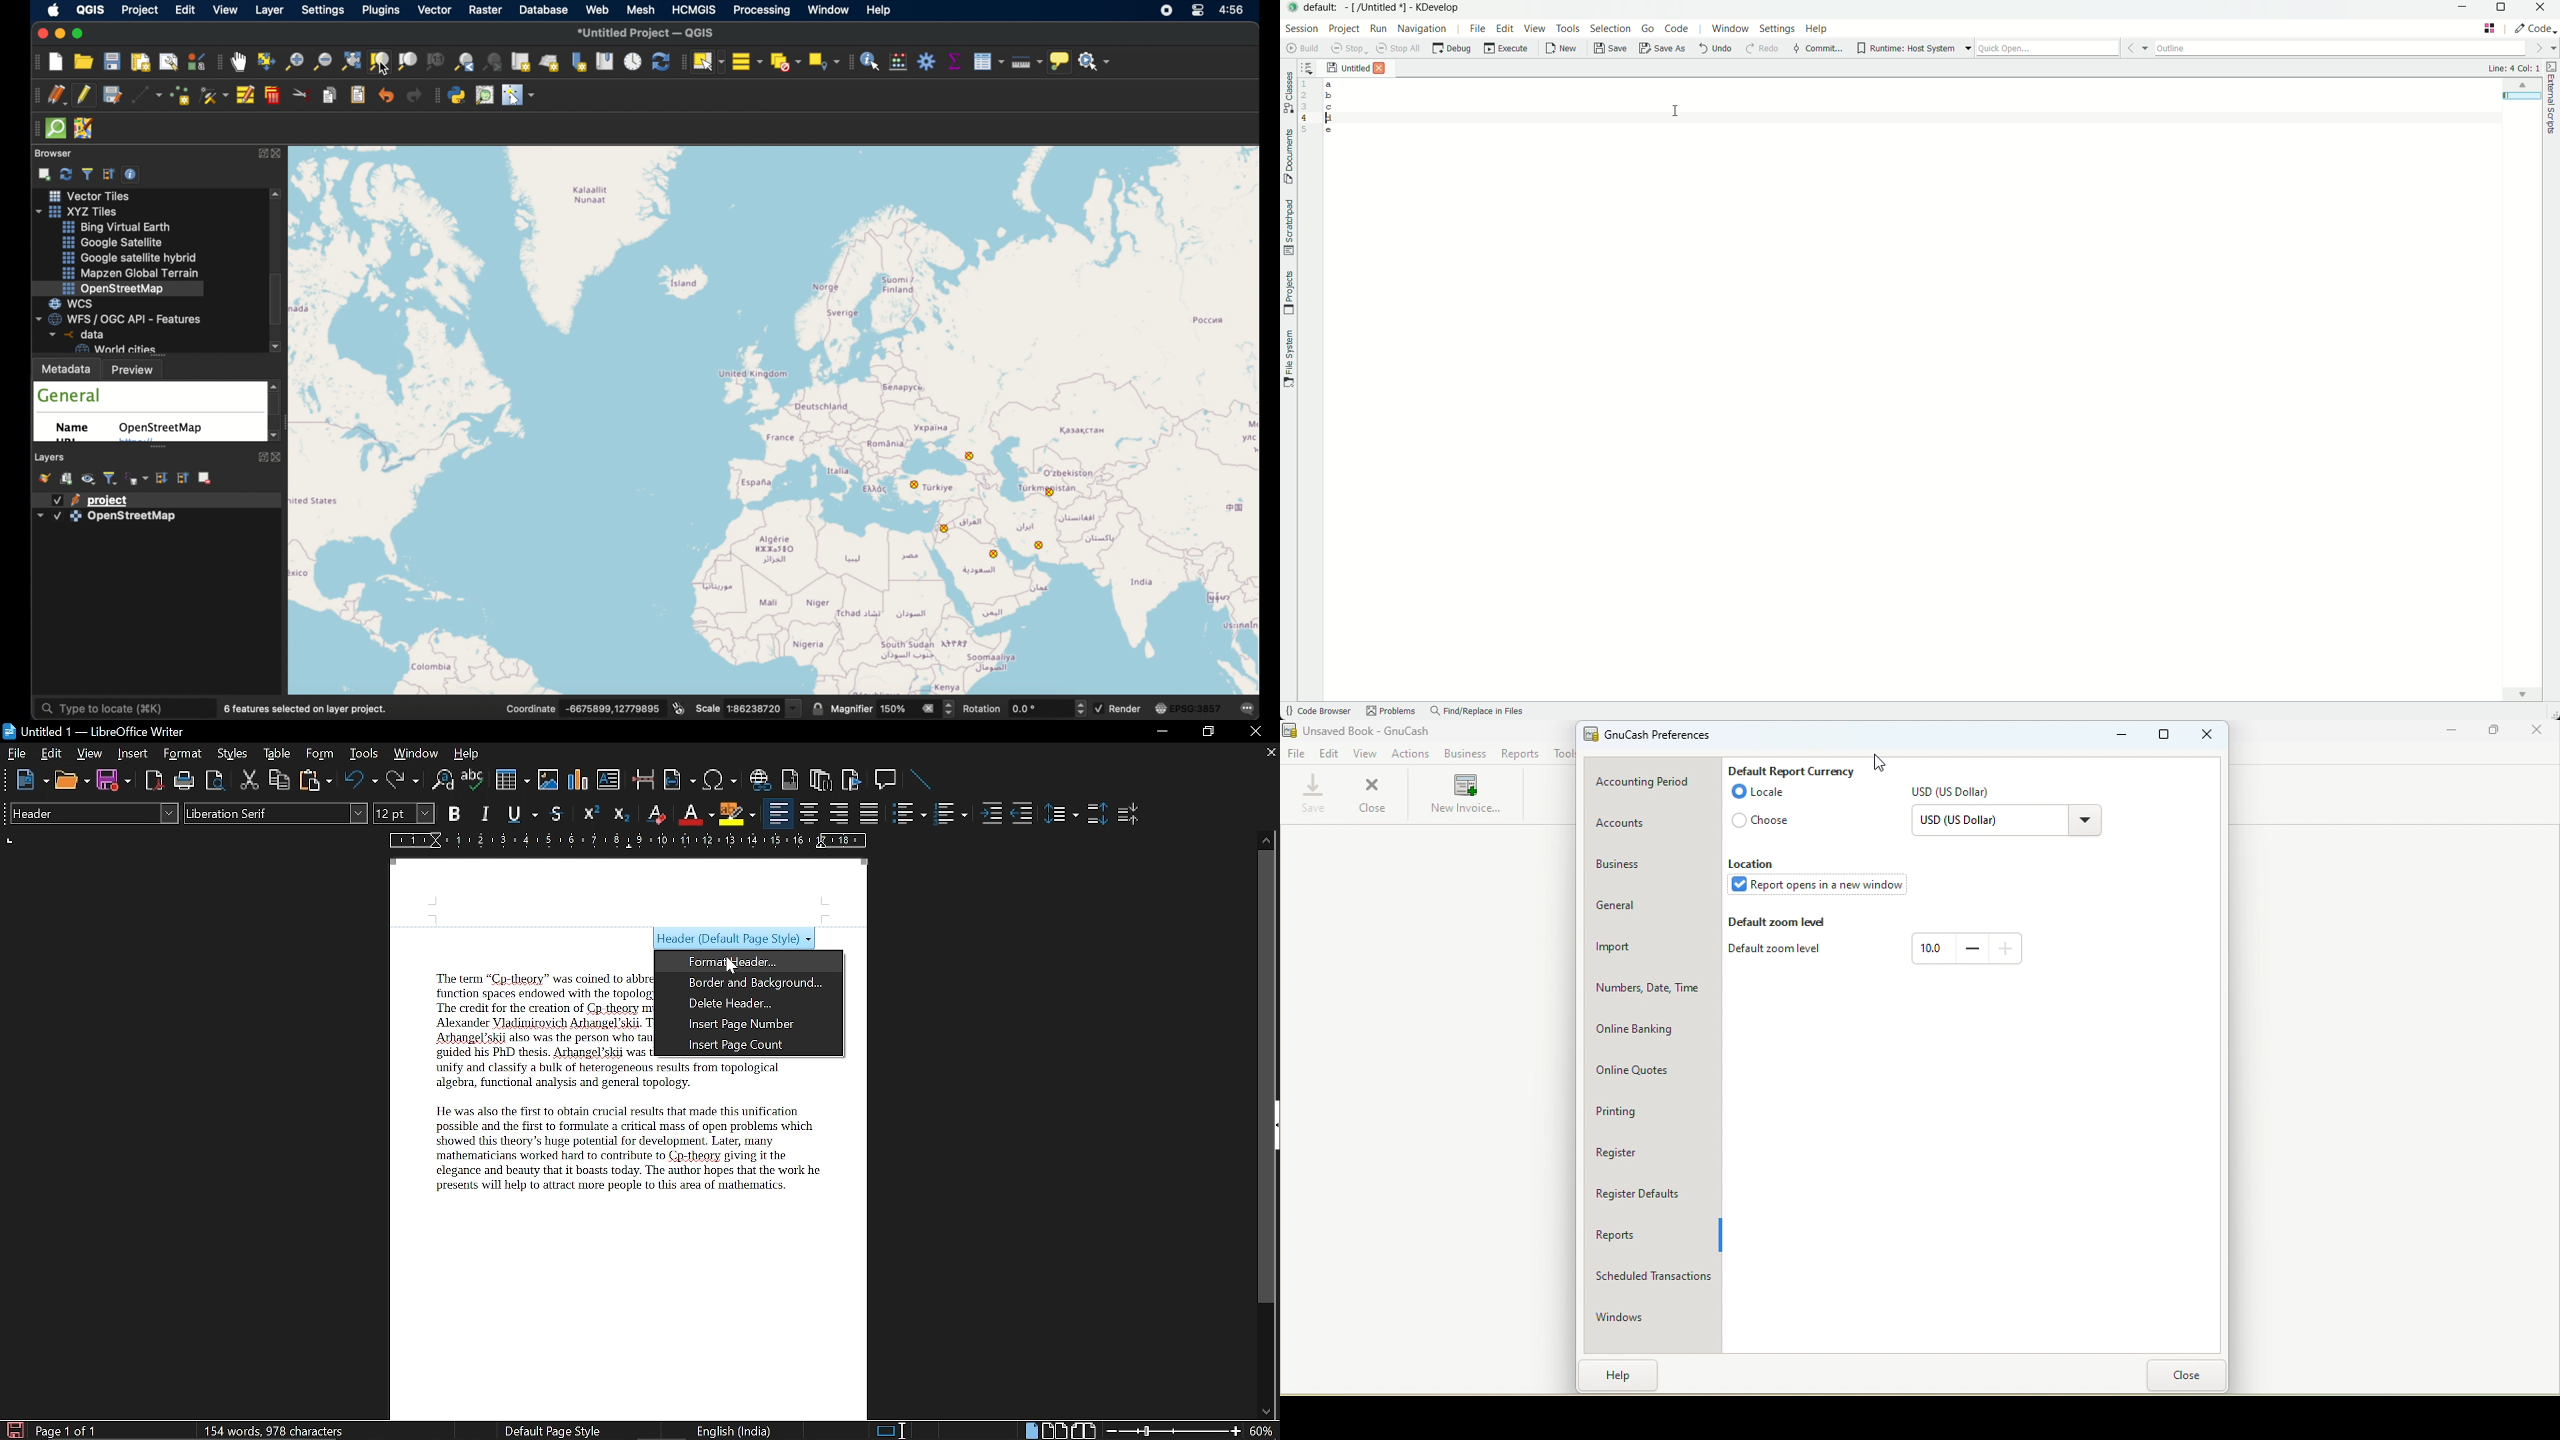  Describe the element at coordinates (2167, 736) in the screenshot. I see `Maximize` at that location.